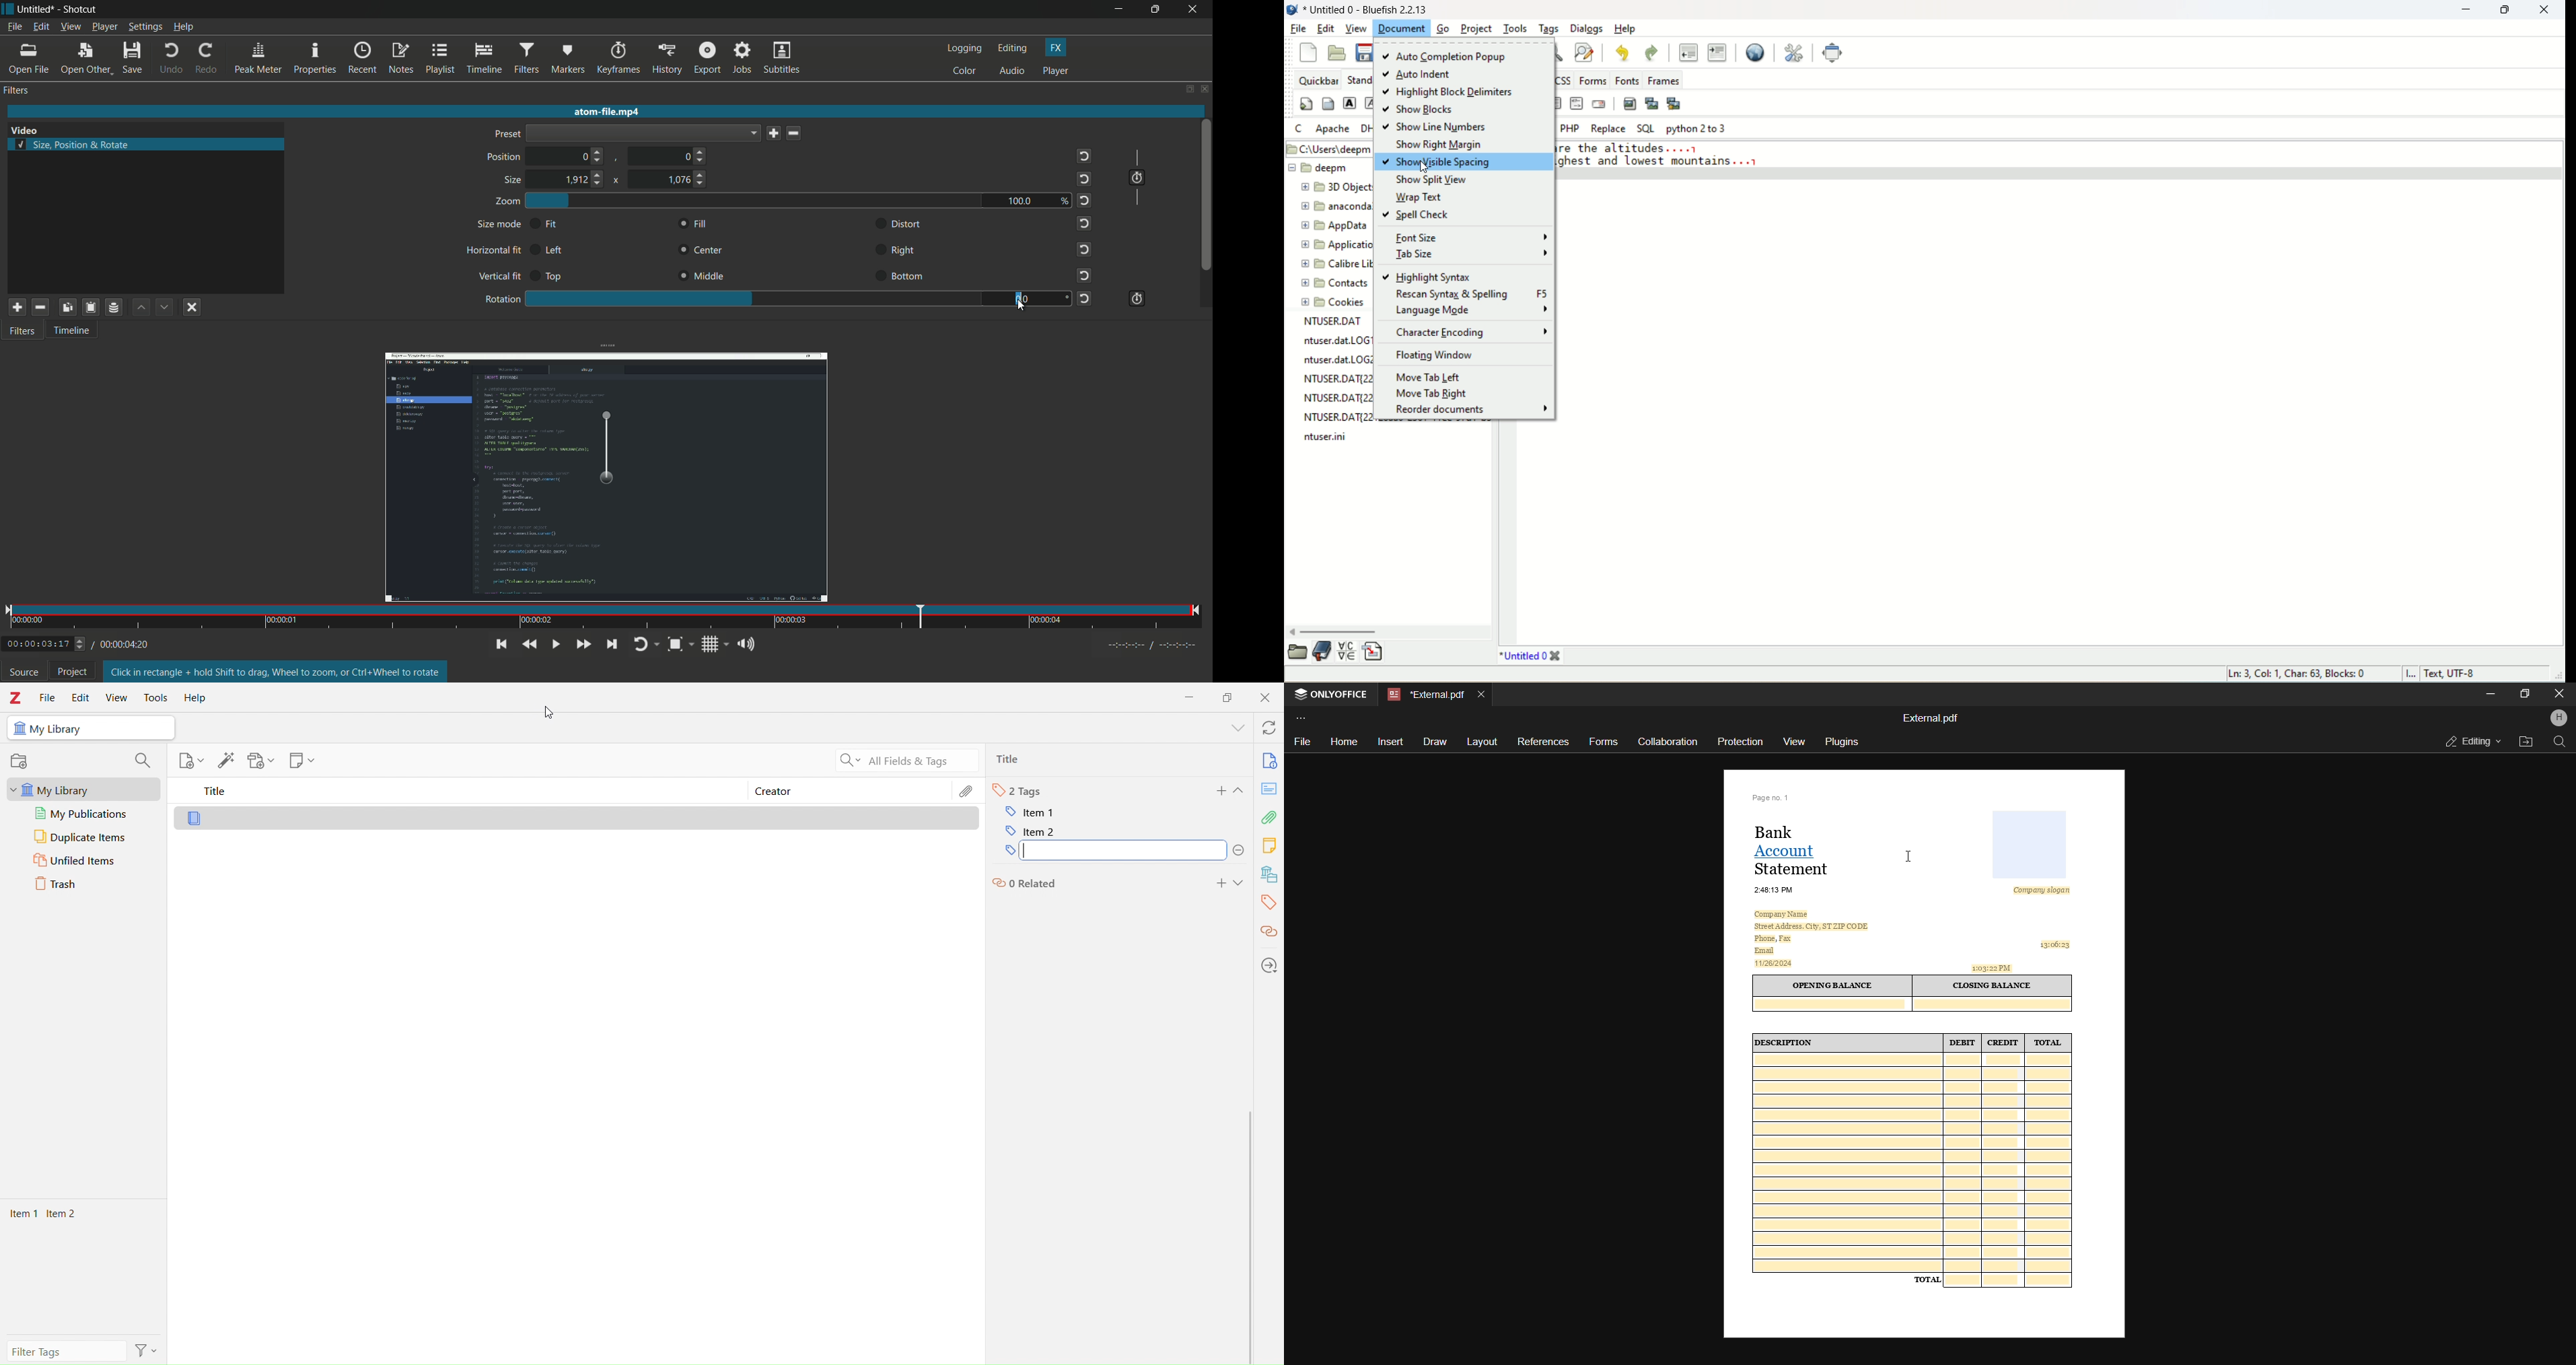 Image resolution: width=2576 pixels, height=1372 pixels. Describe the element at coordinates (277, 672) in the screenshot. I see `text` at that location.